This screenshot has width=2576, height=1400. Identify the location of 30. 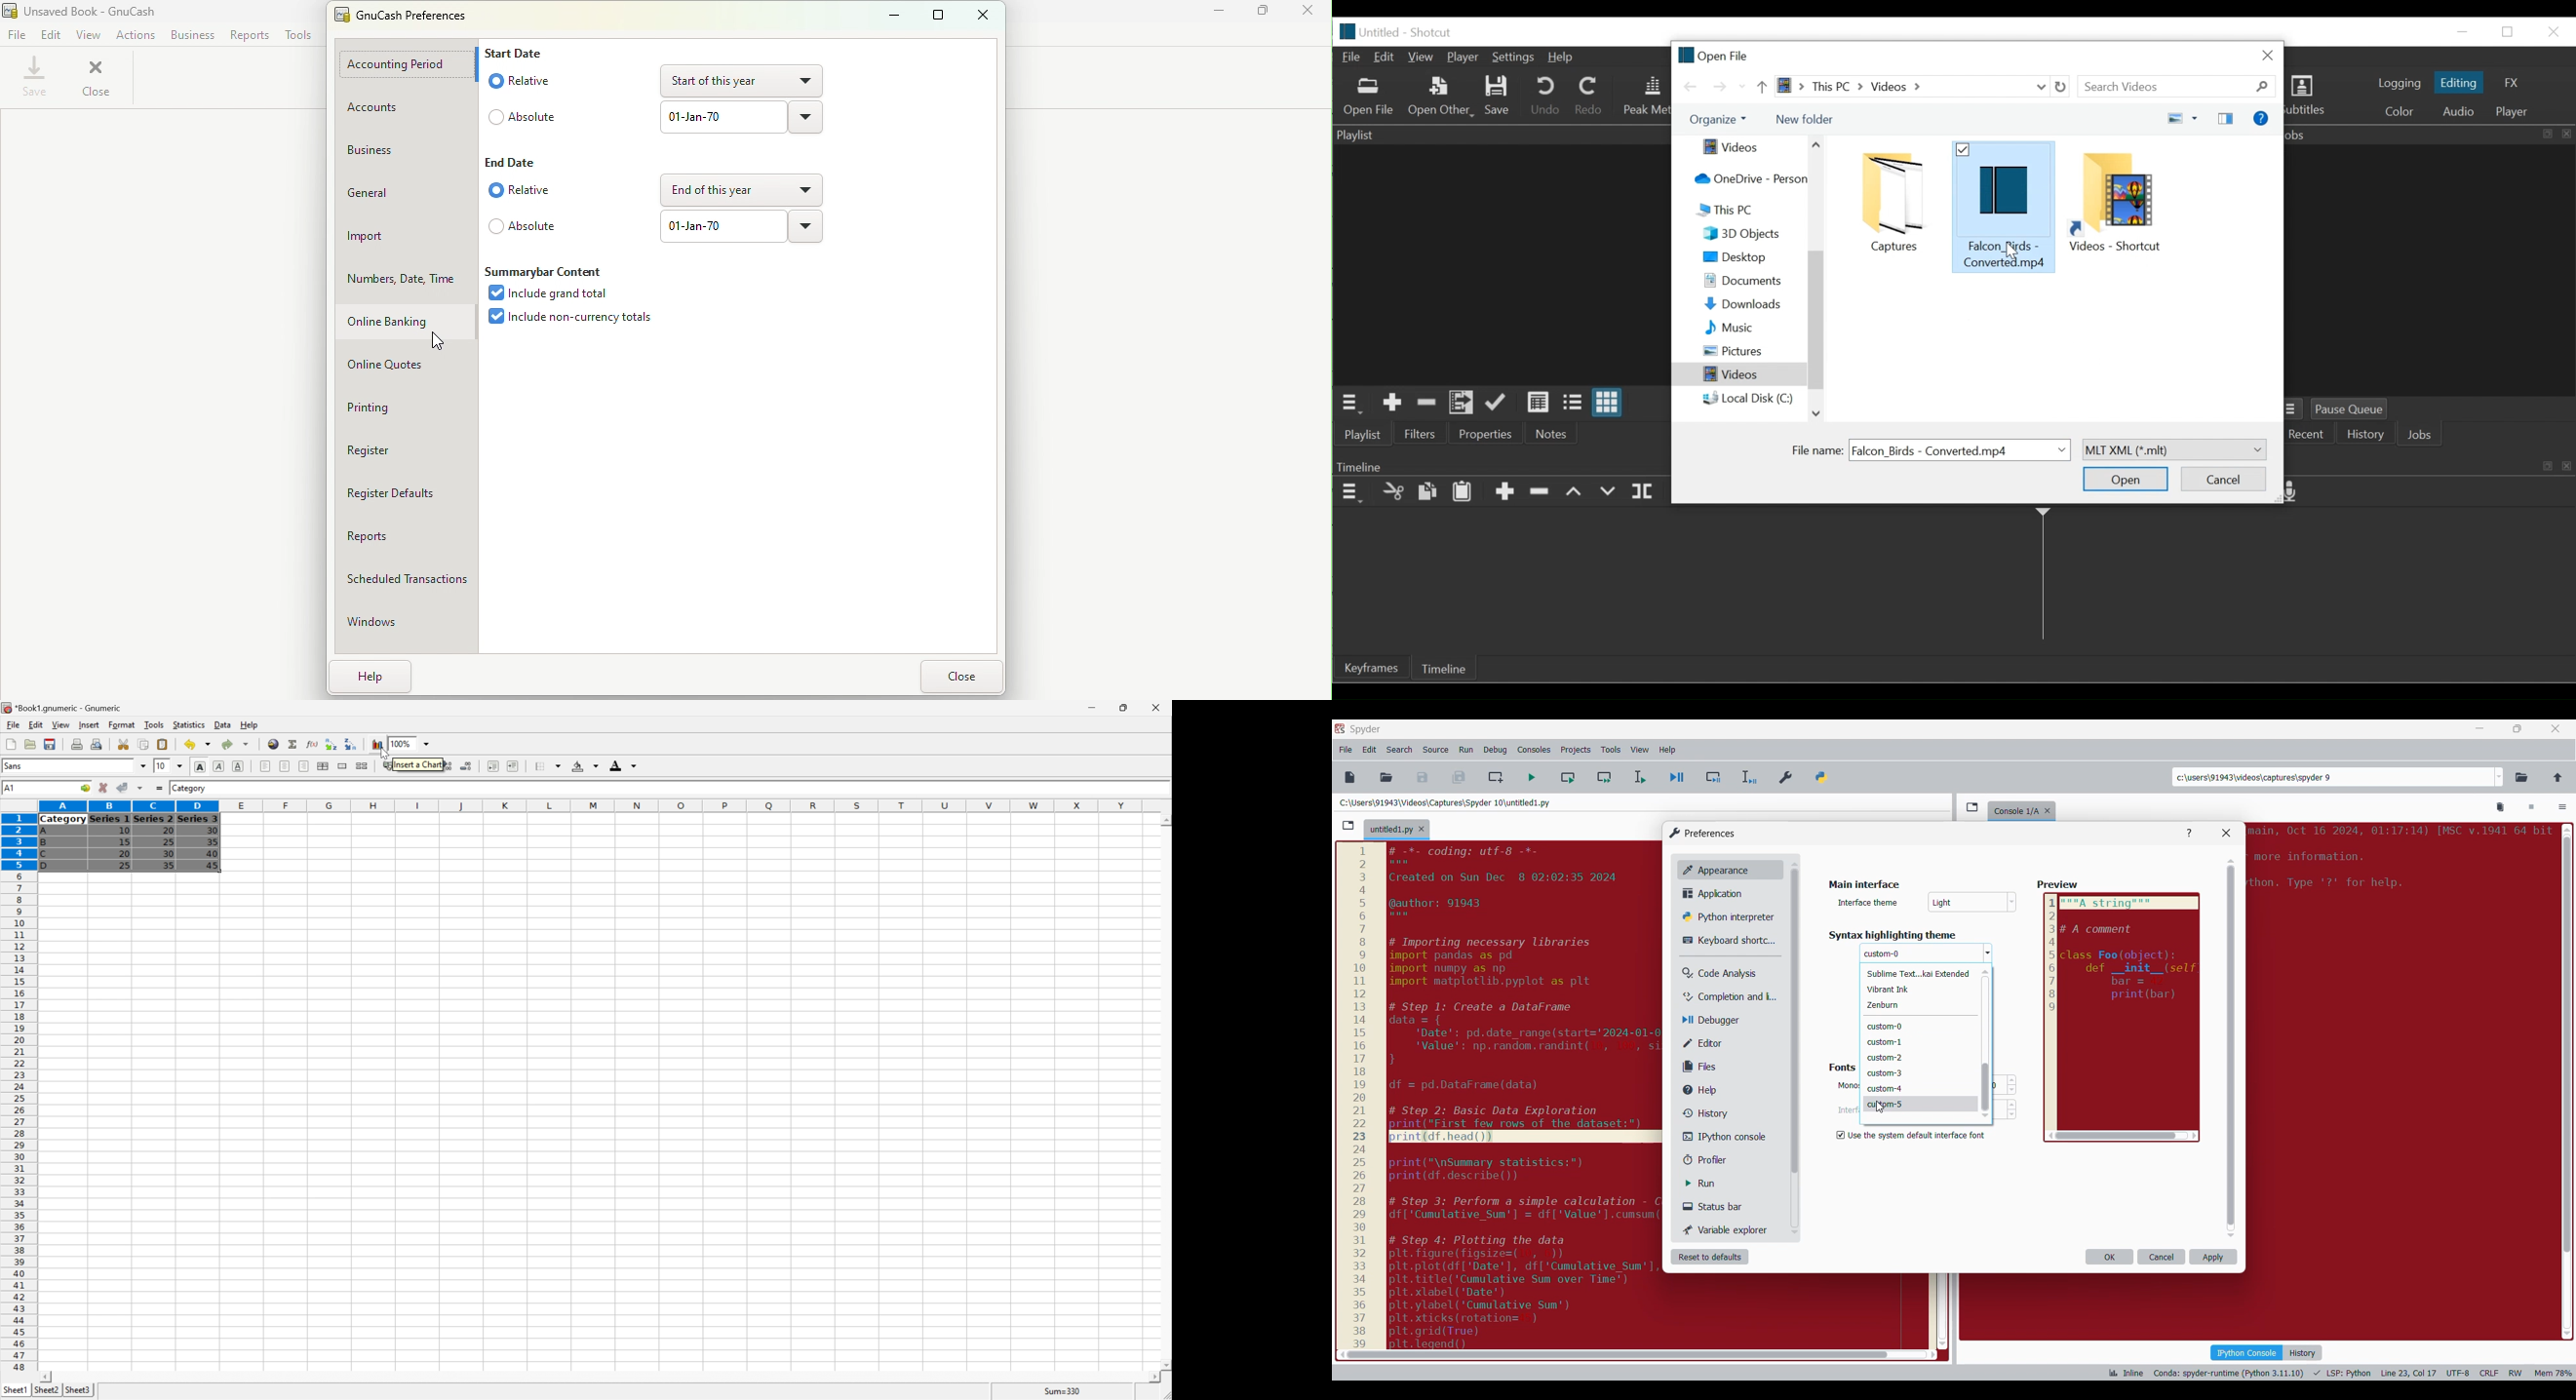
(212, 830).